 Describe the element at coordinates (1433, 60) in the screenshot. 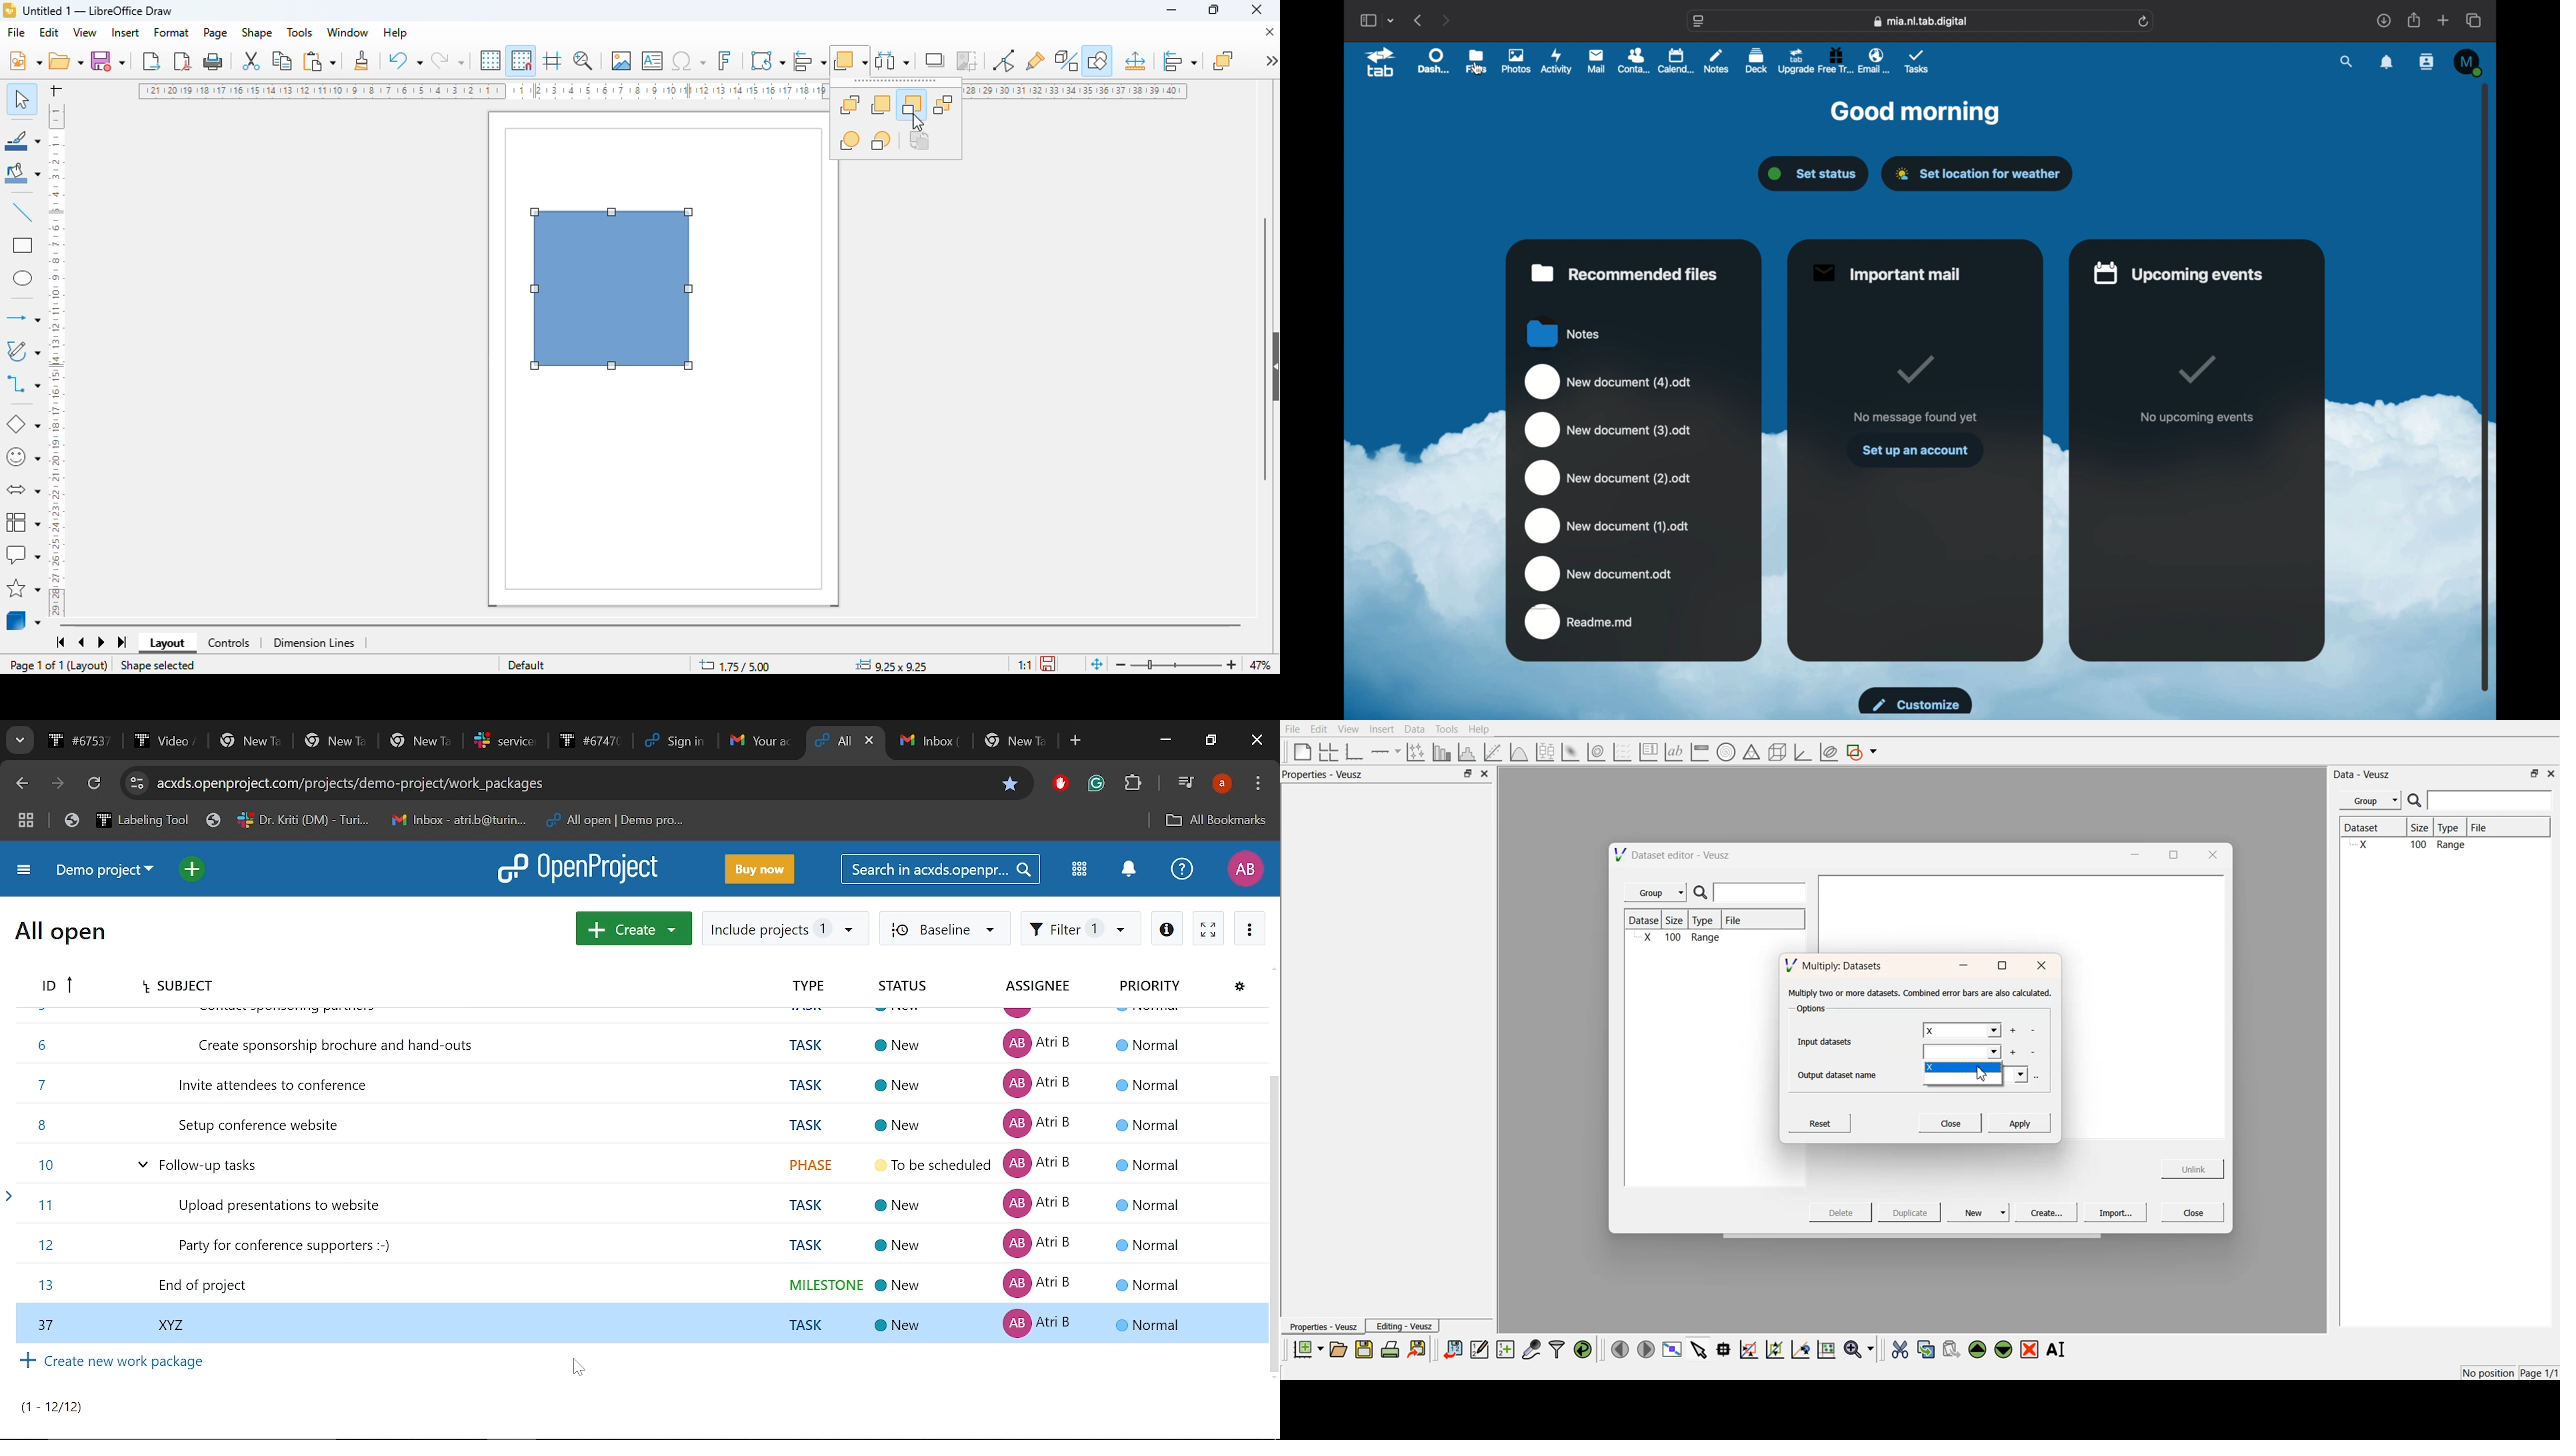

I see `dashboard` at that location.